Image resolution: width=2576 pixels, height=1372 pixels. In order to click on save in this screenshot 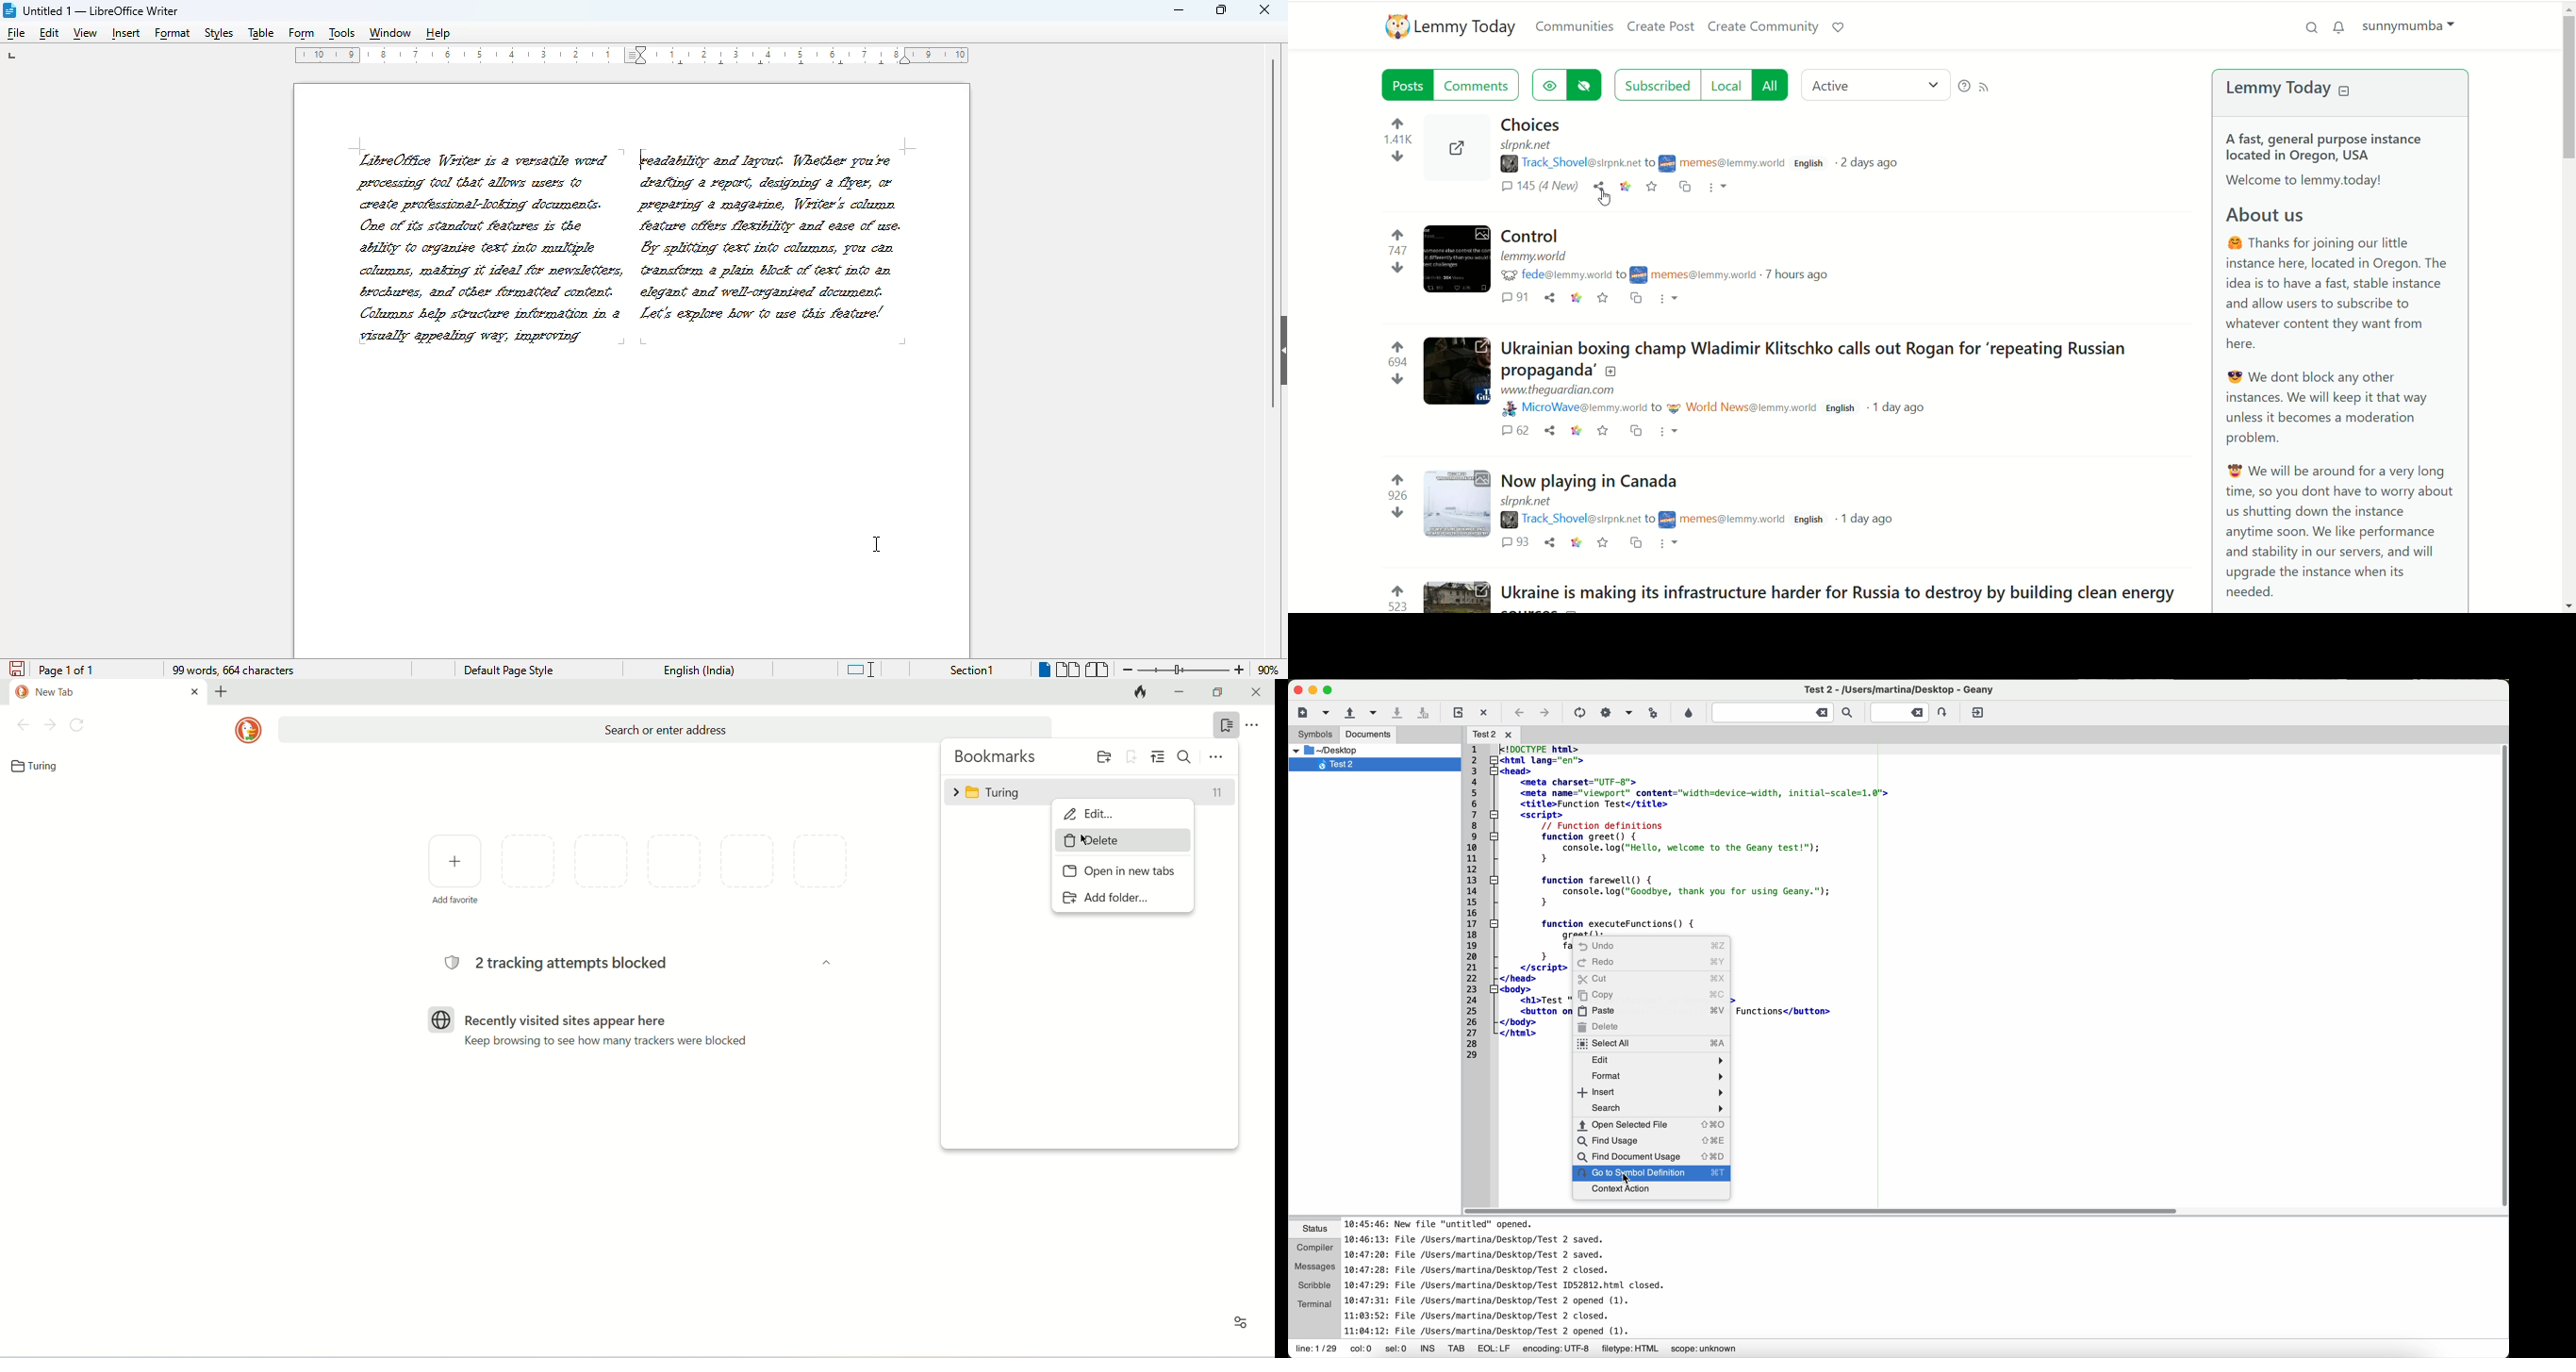, I will do `click(1601, 542)`.